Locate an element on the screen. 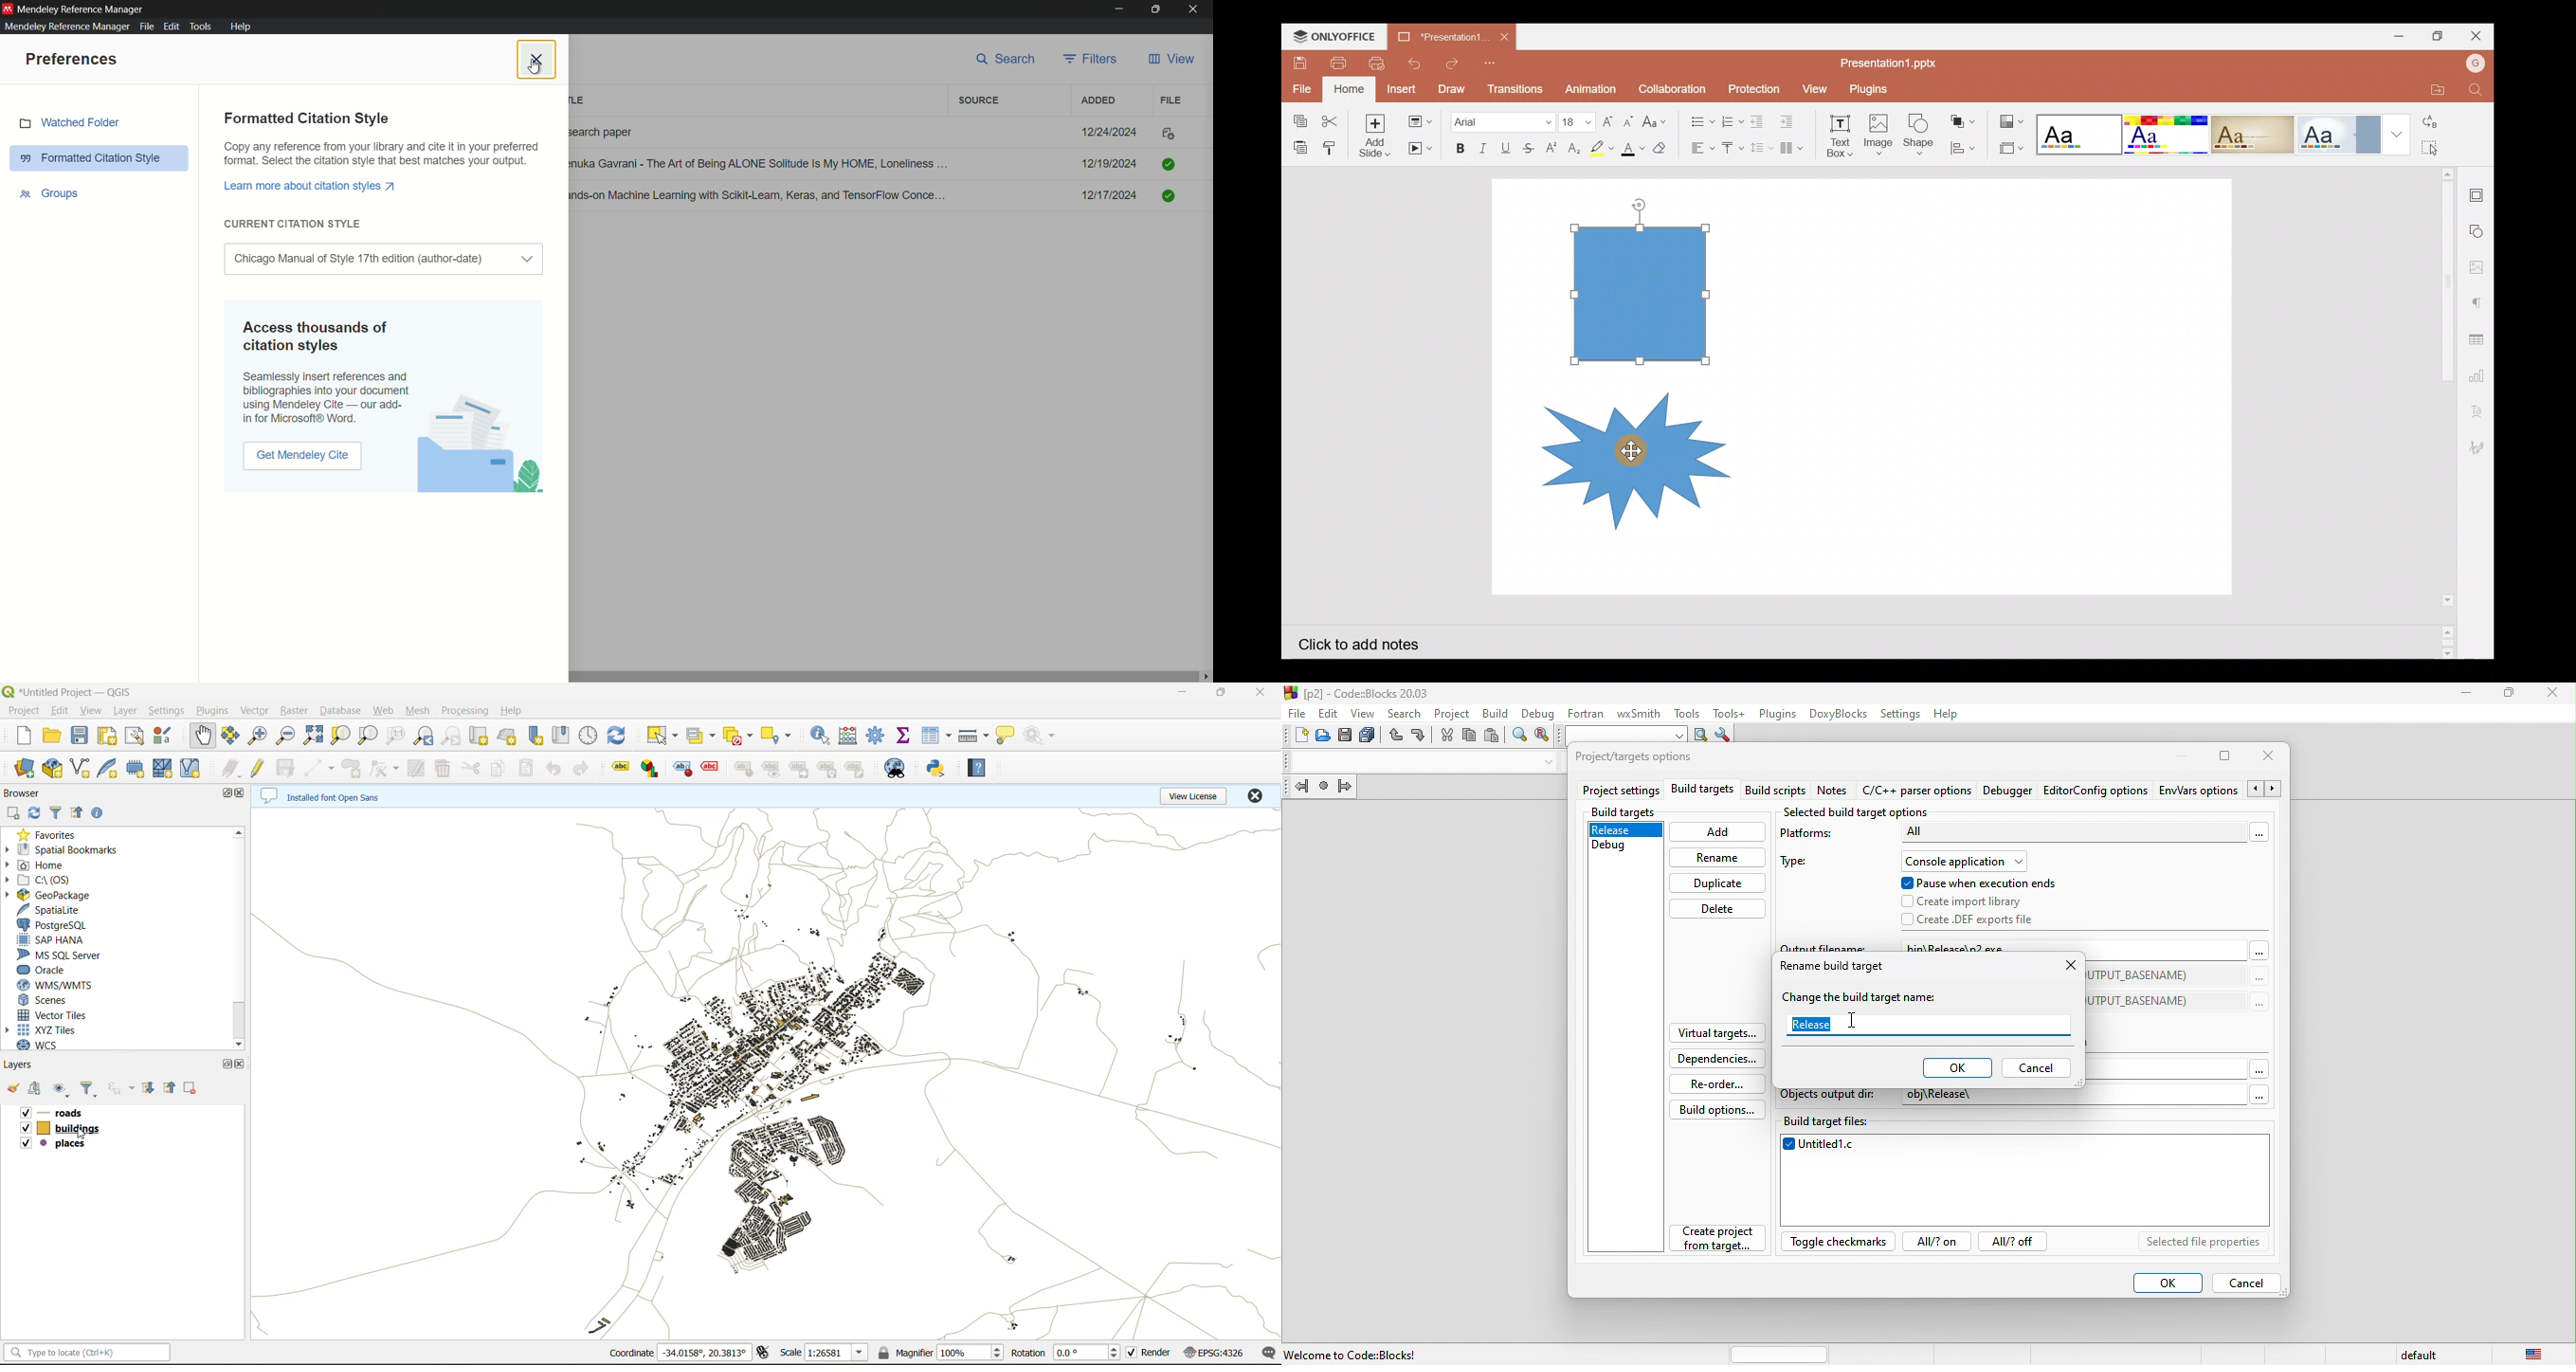 This screenshot has width=2576, height=1372. show tips is located at coordinates (1006, 737).